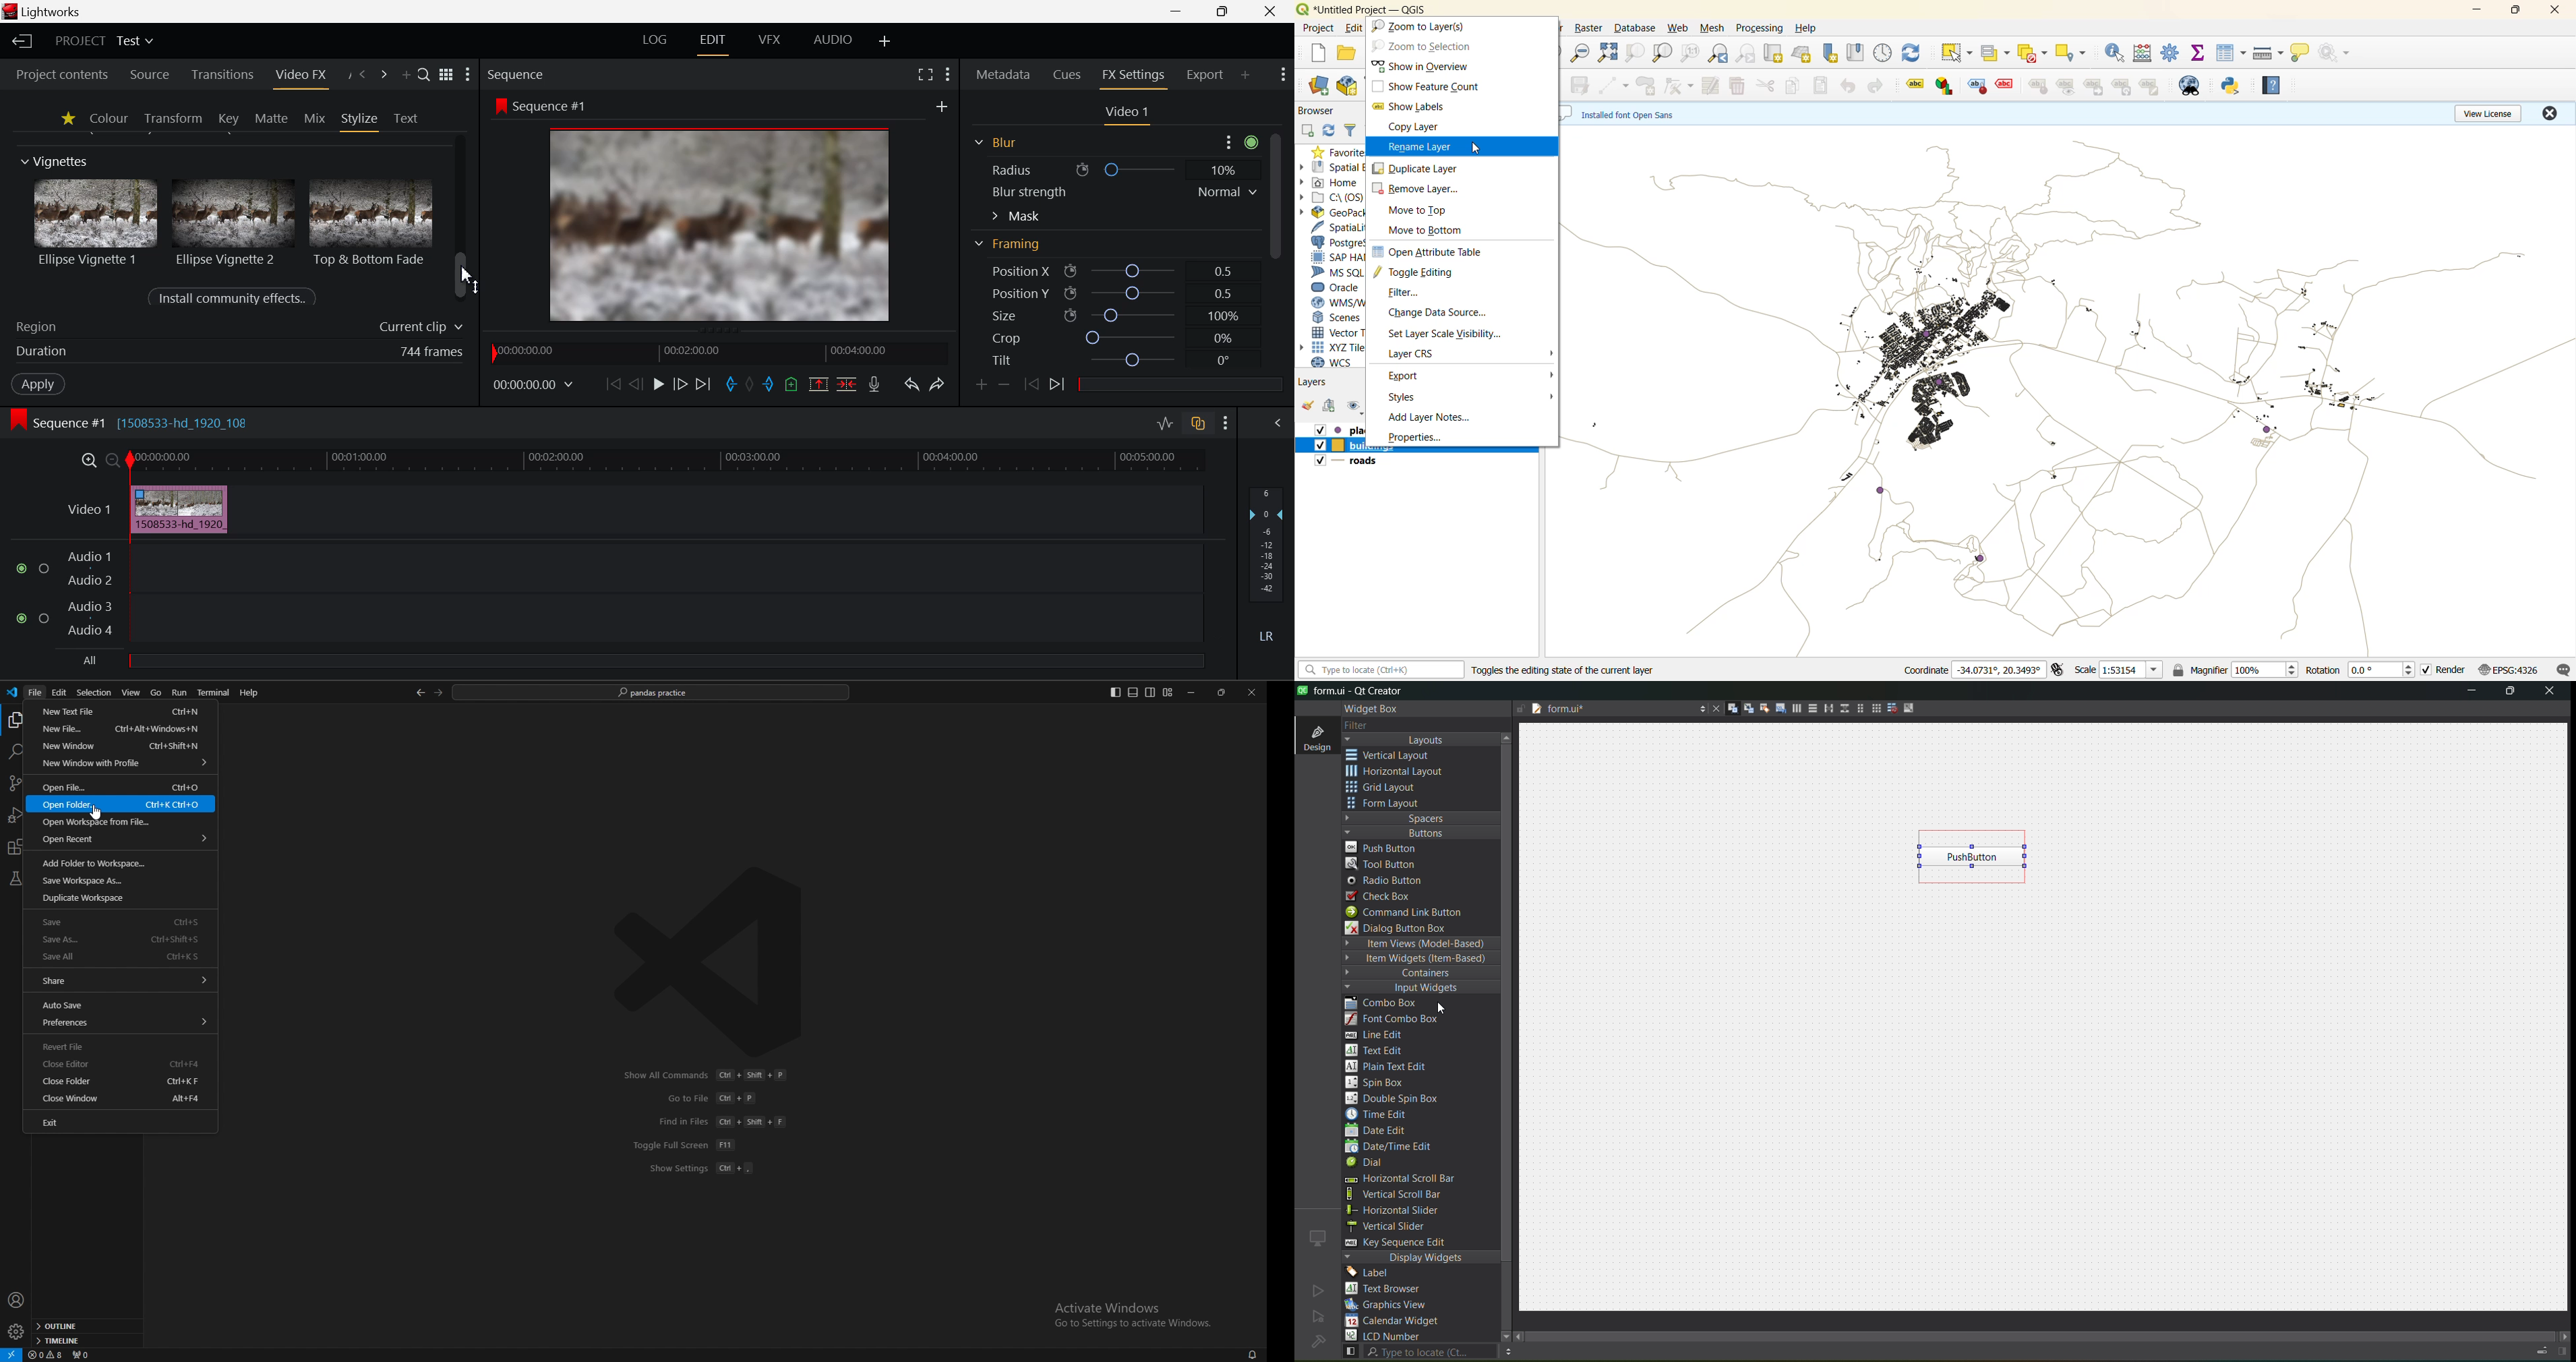  I want to click on Position X, so click(1108, 272).